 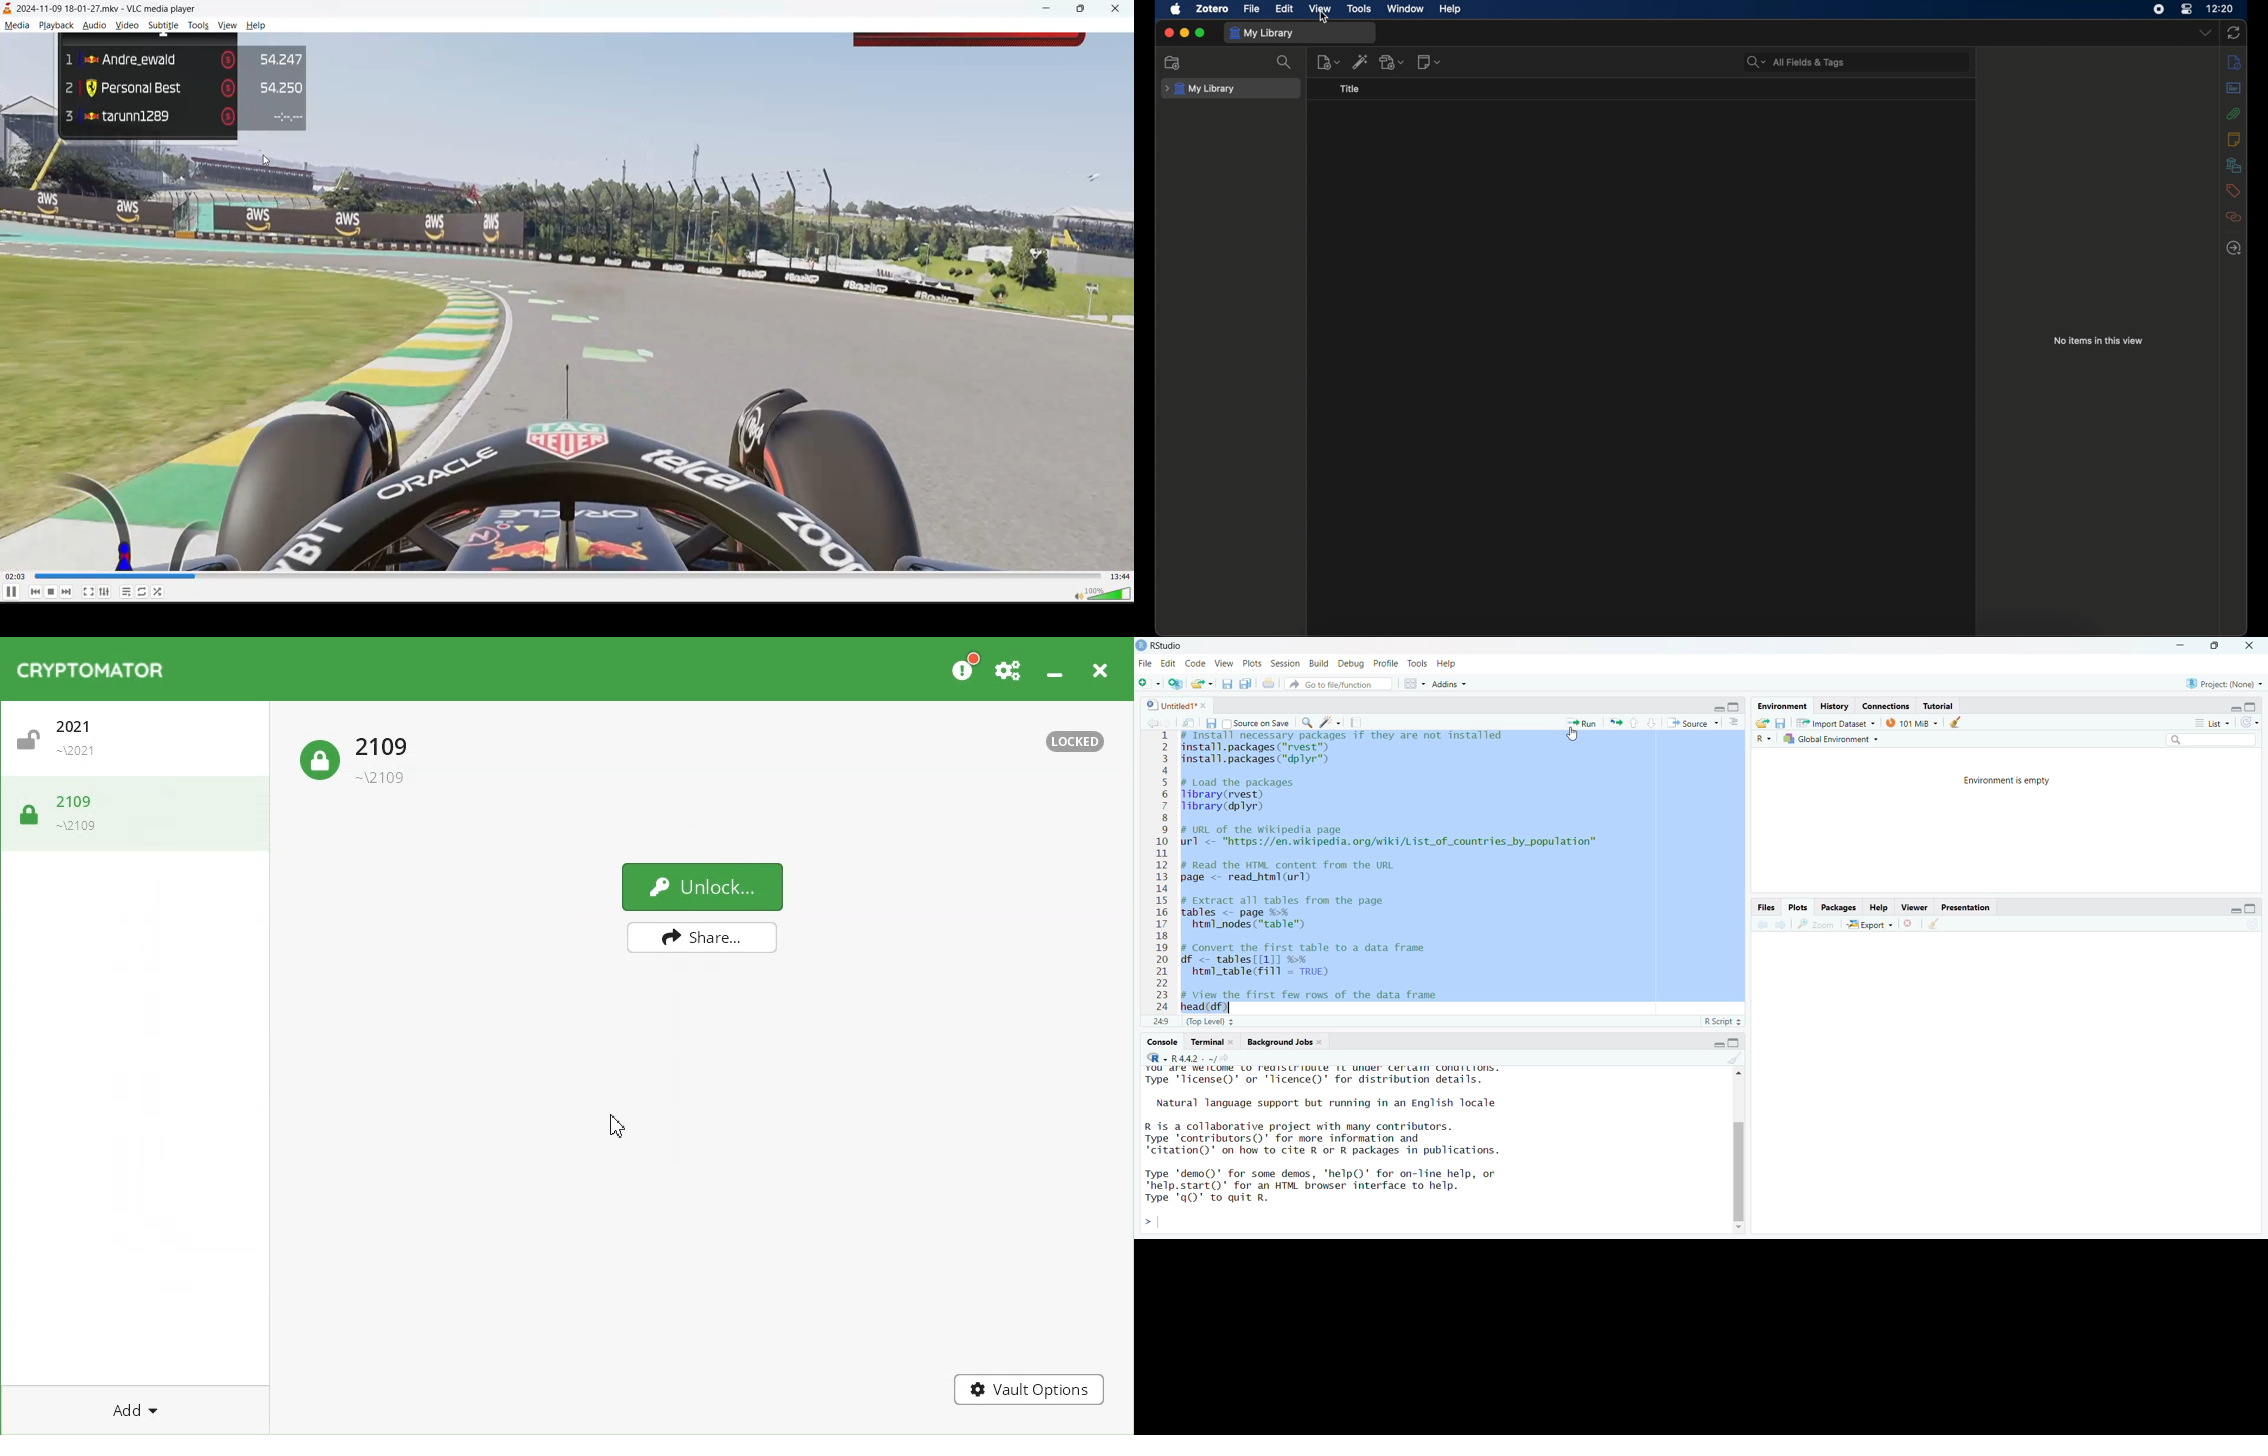 What do you see at coordinates (1350, 89) in the screenshot?
I see `title` at bounding box center [1350, 89].